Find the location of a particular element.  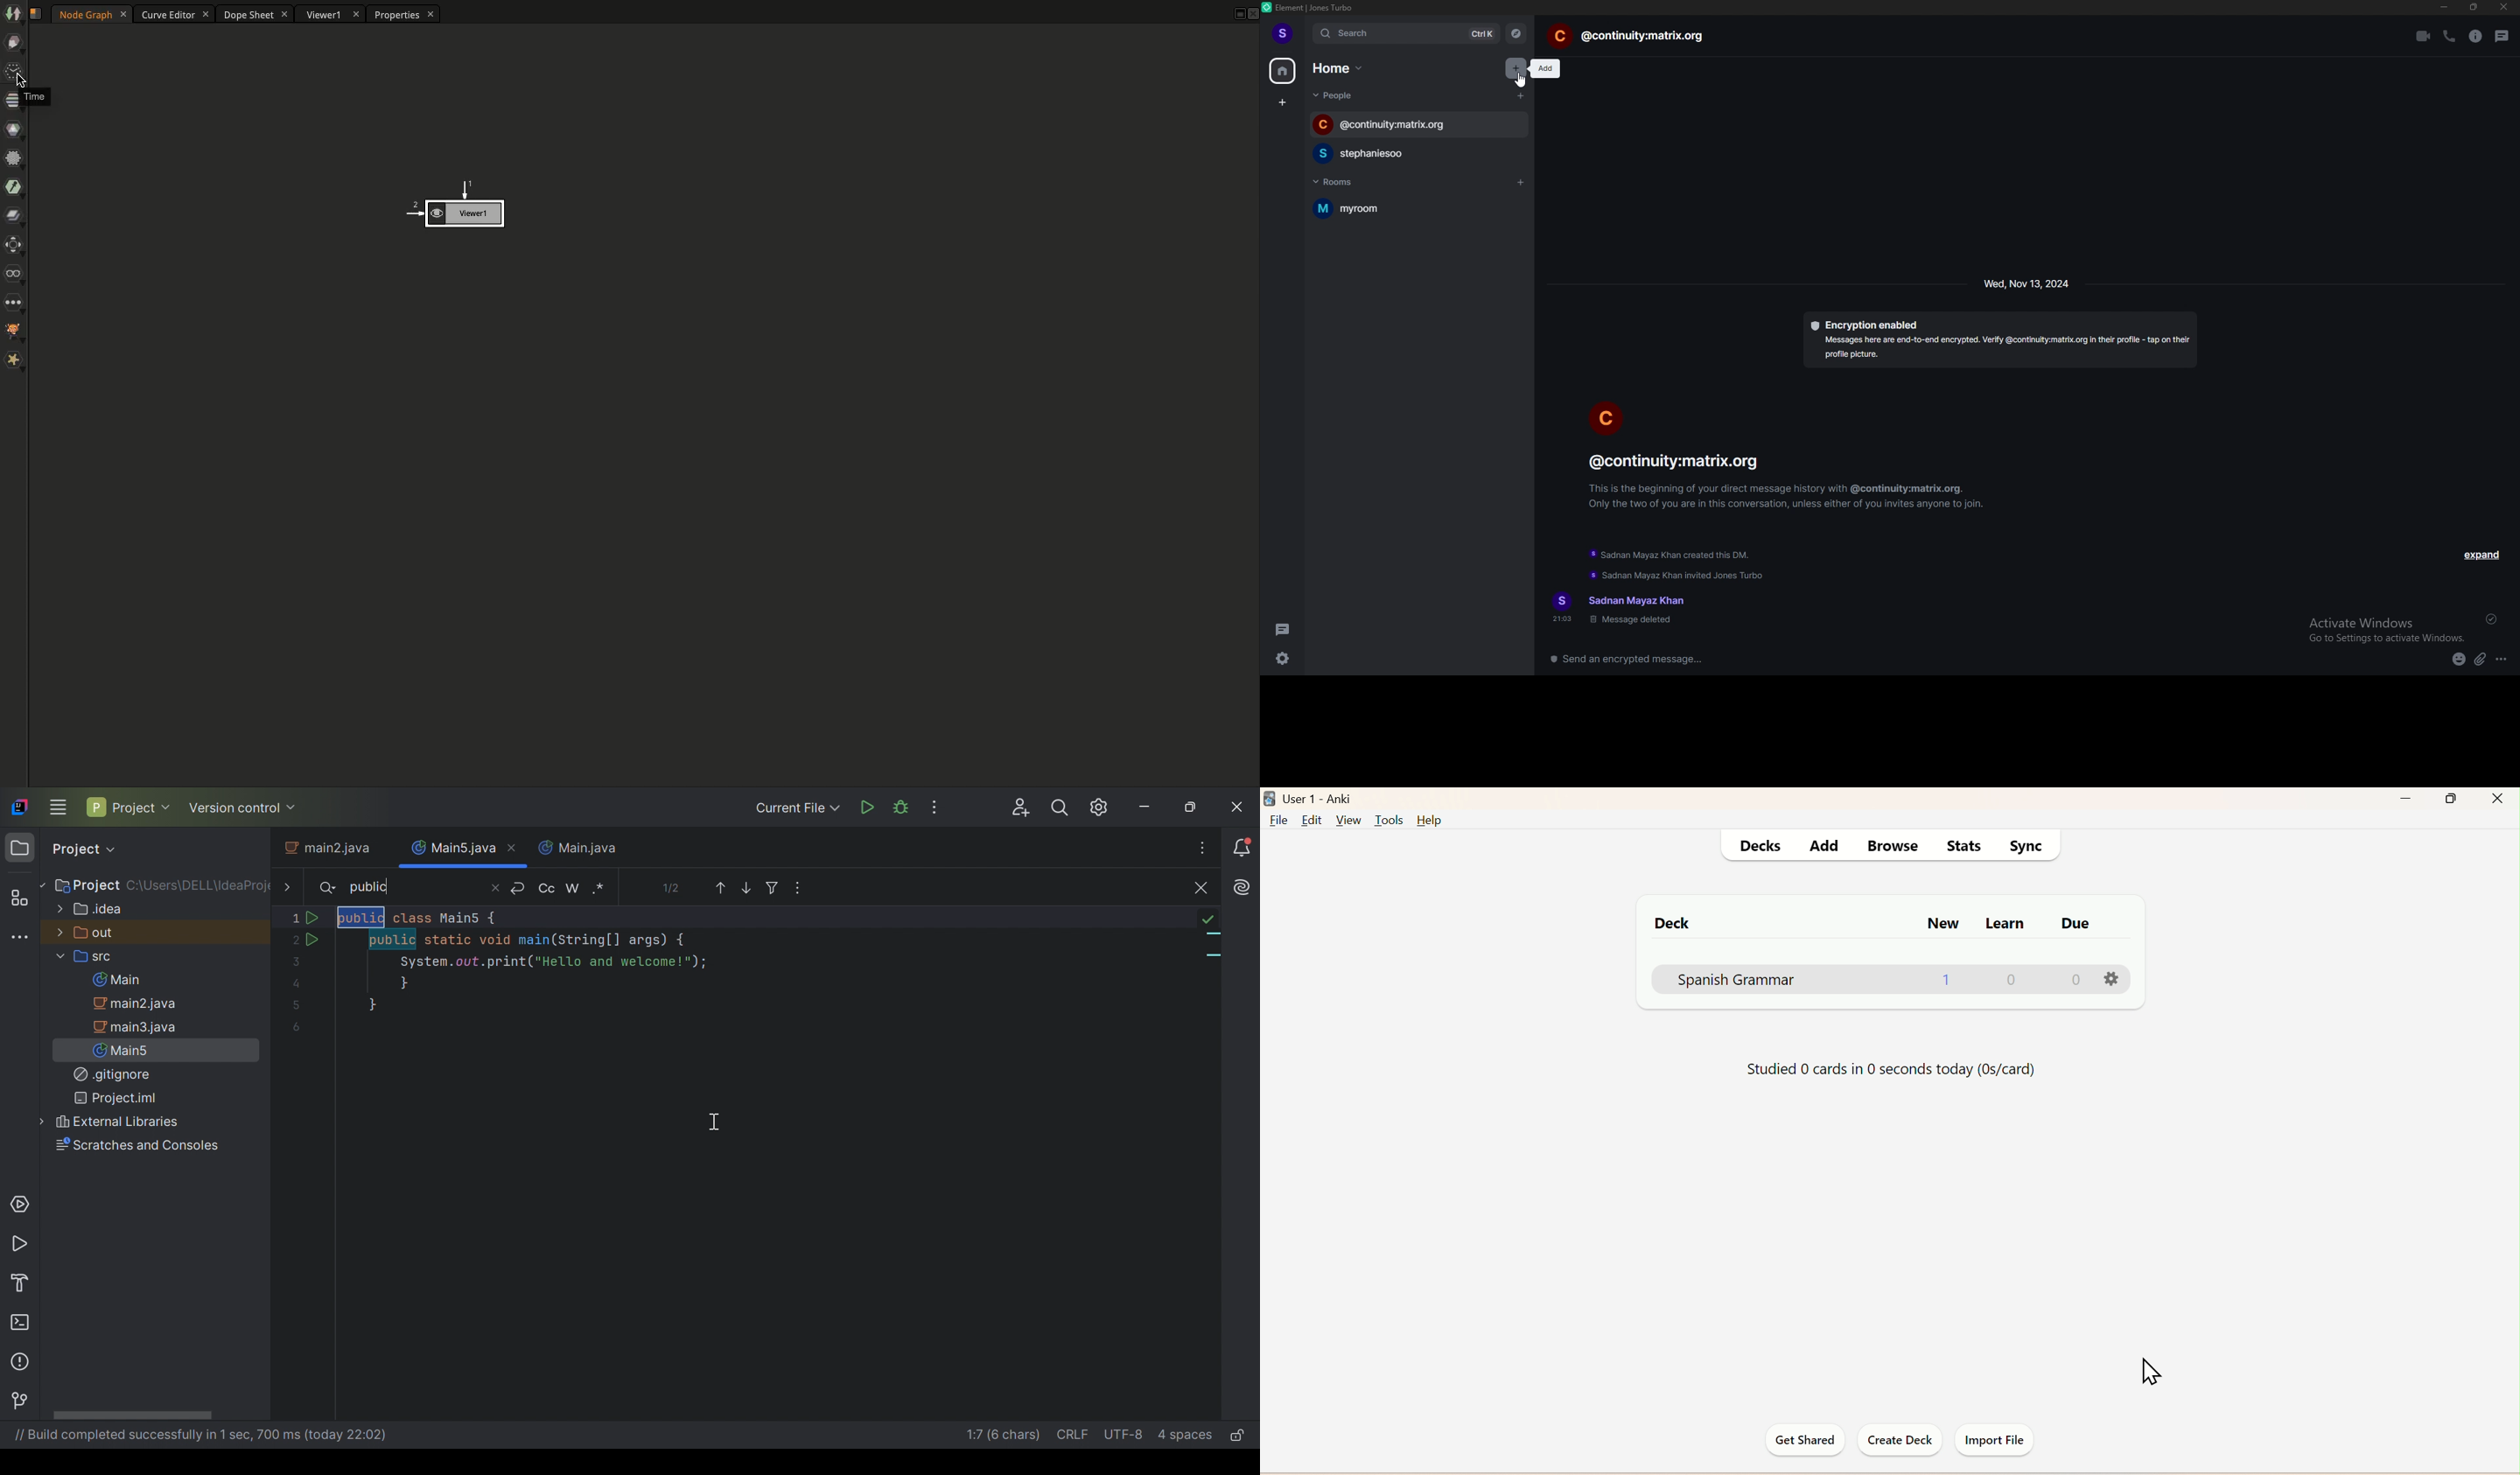

threads is located at coordinates (1284, 630).